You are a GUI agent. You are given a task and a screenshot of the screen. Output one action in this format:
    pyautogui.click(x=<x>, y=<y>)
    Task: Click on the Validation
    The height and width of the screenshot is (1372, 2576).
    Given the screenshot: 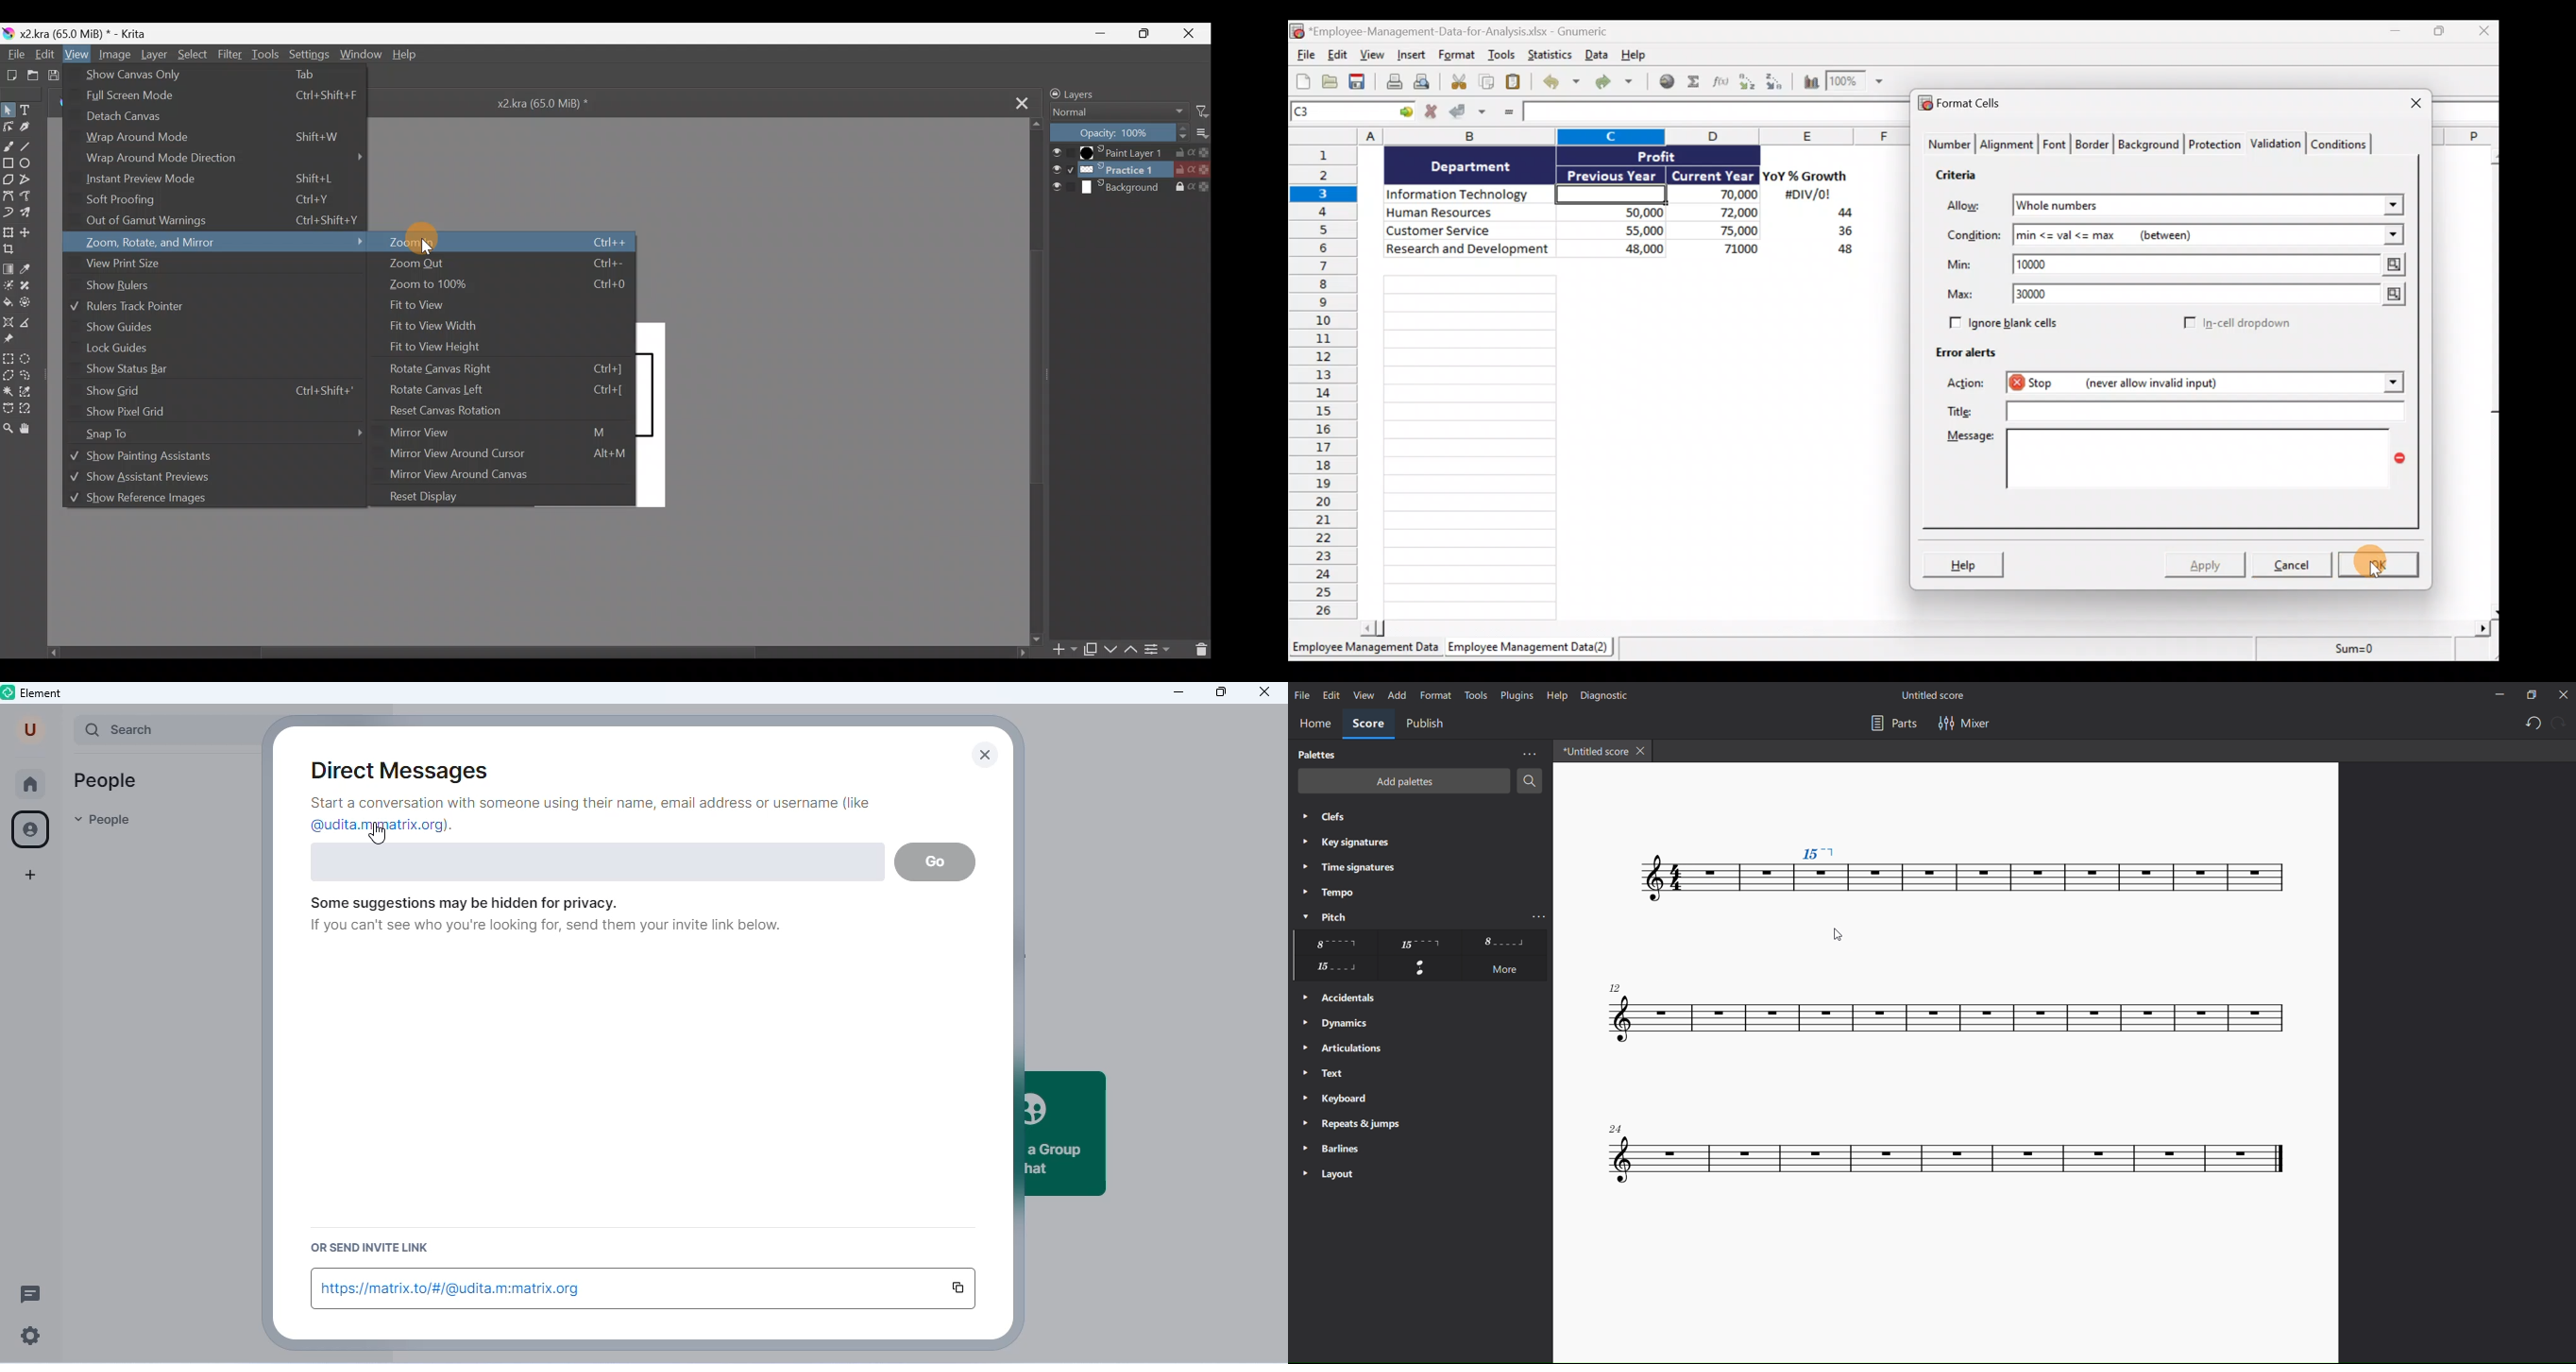 What is the action you would take?
    pyautogui.click(x=2278, y=142)
    